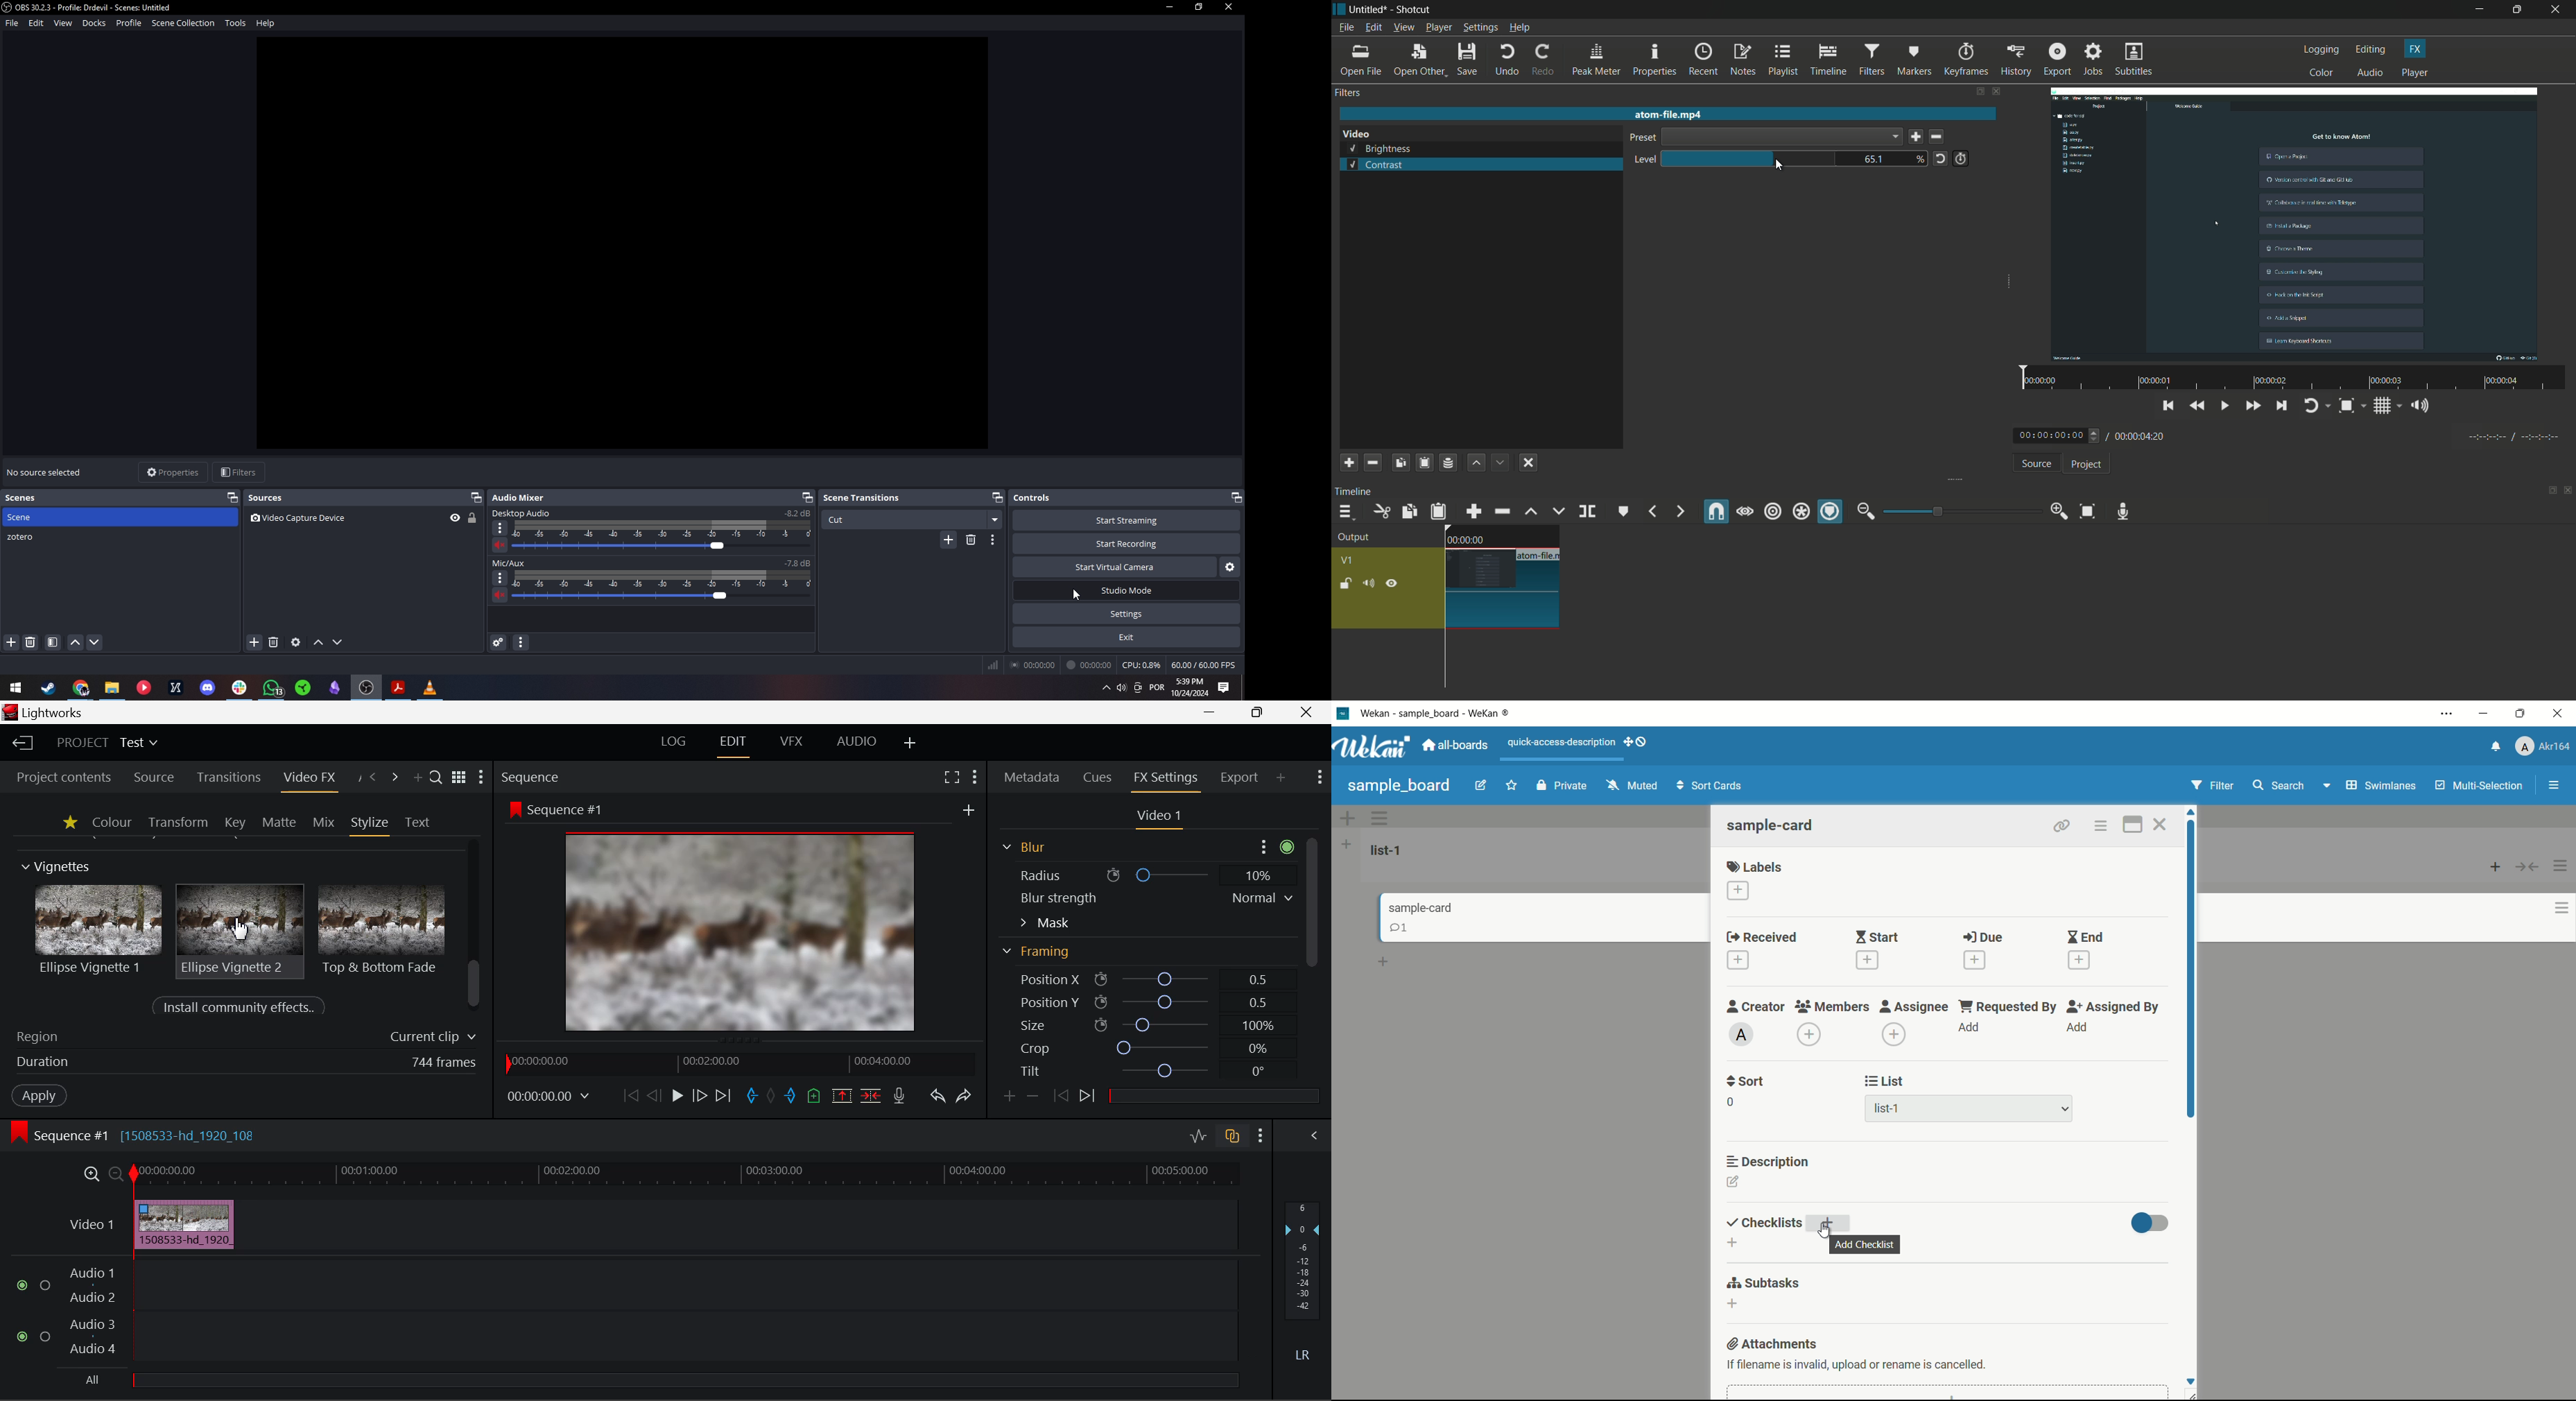 The image size is (2576, 1428). I want to click on Streaming runtime, so click(1035, 664).